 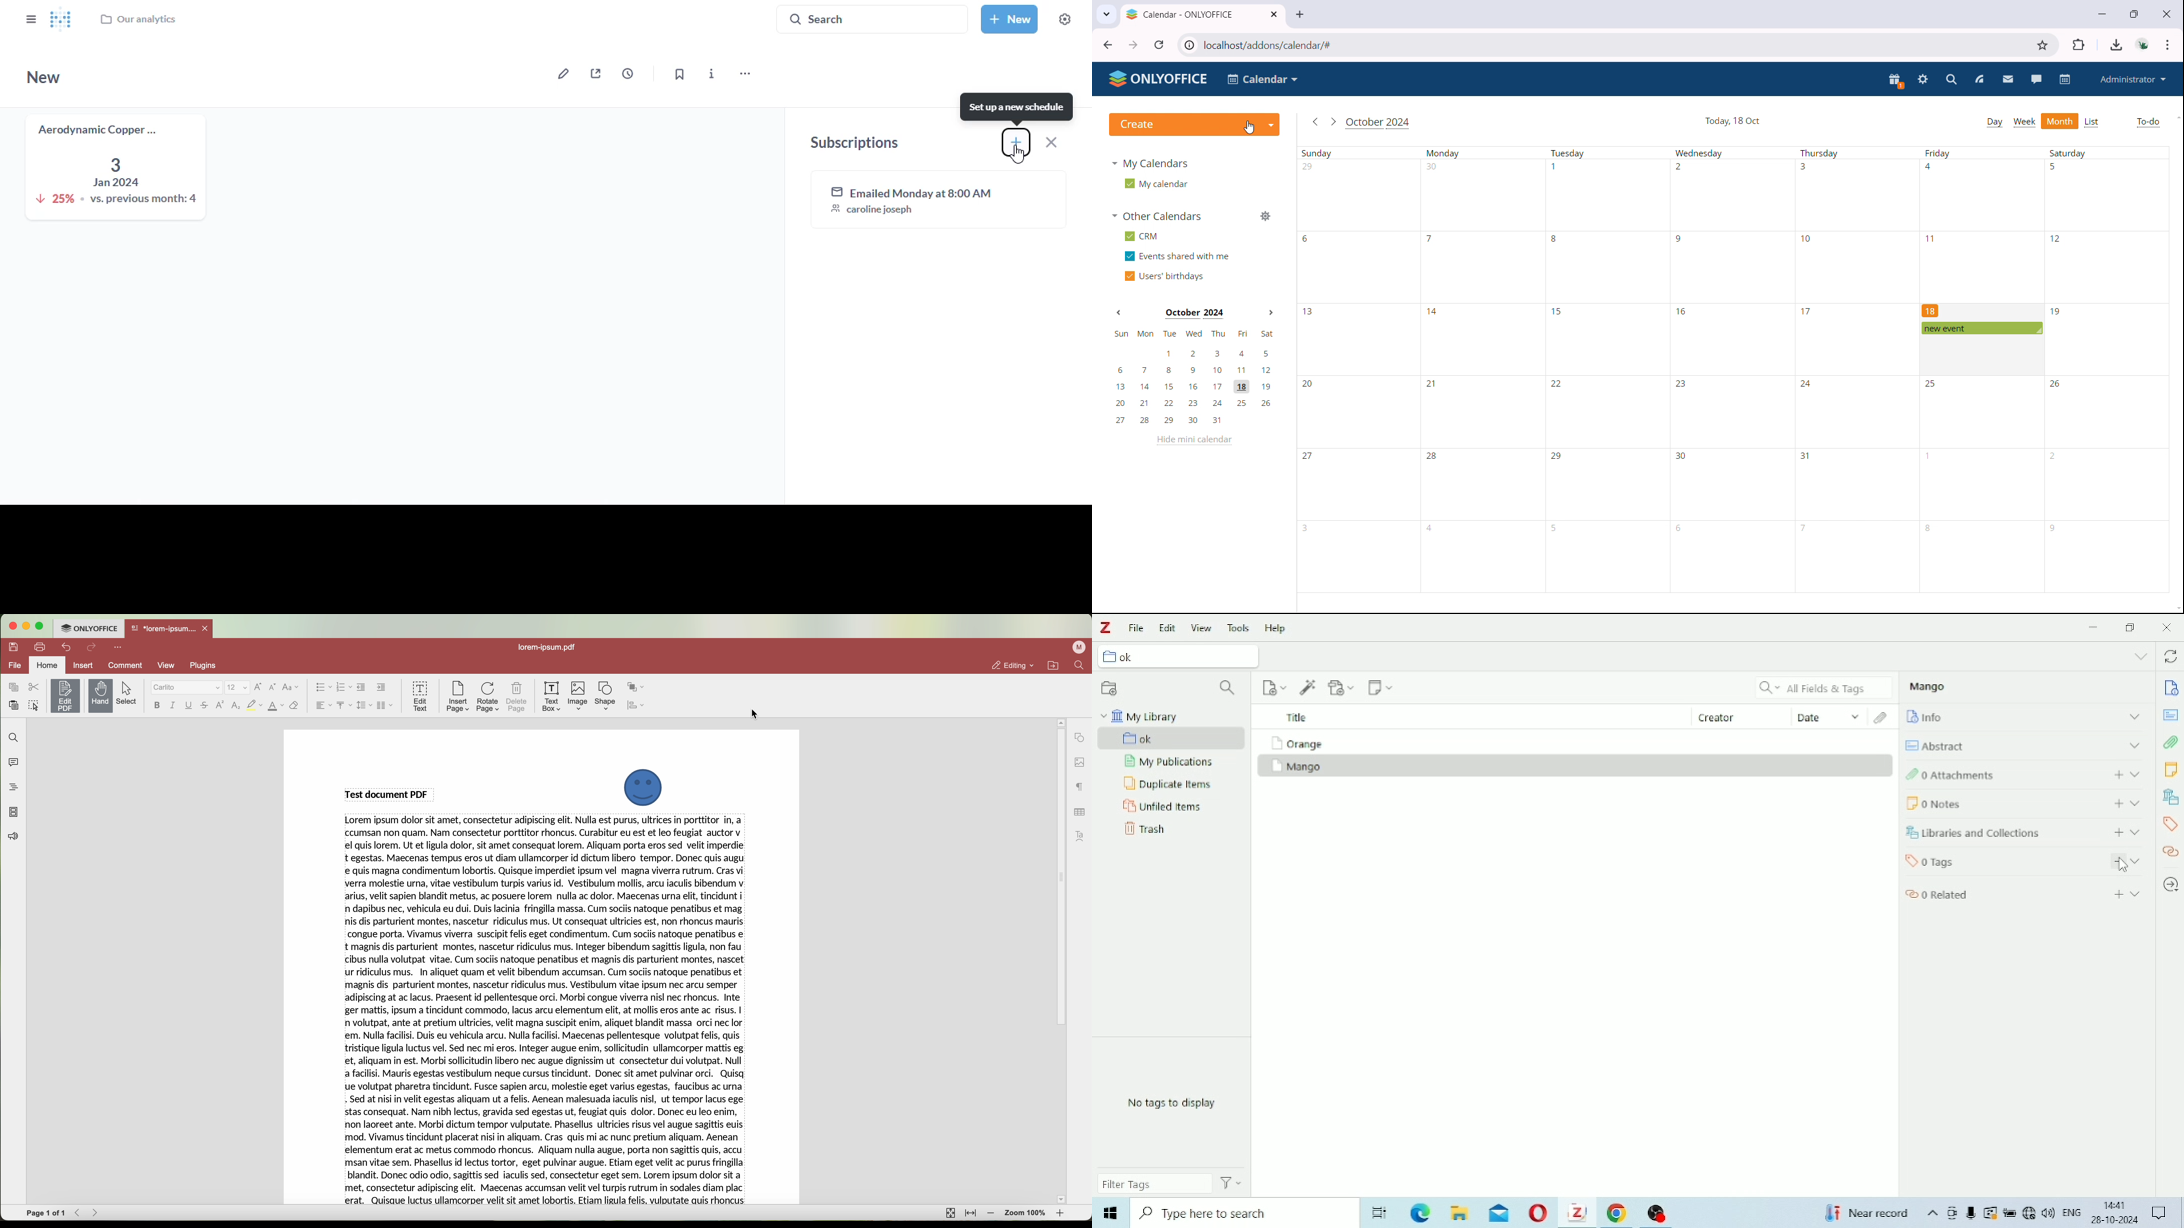 What do you see at coordinates (2025, 715) in the screenshot?
I see `Info` at bounding box center [2025, 715].